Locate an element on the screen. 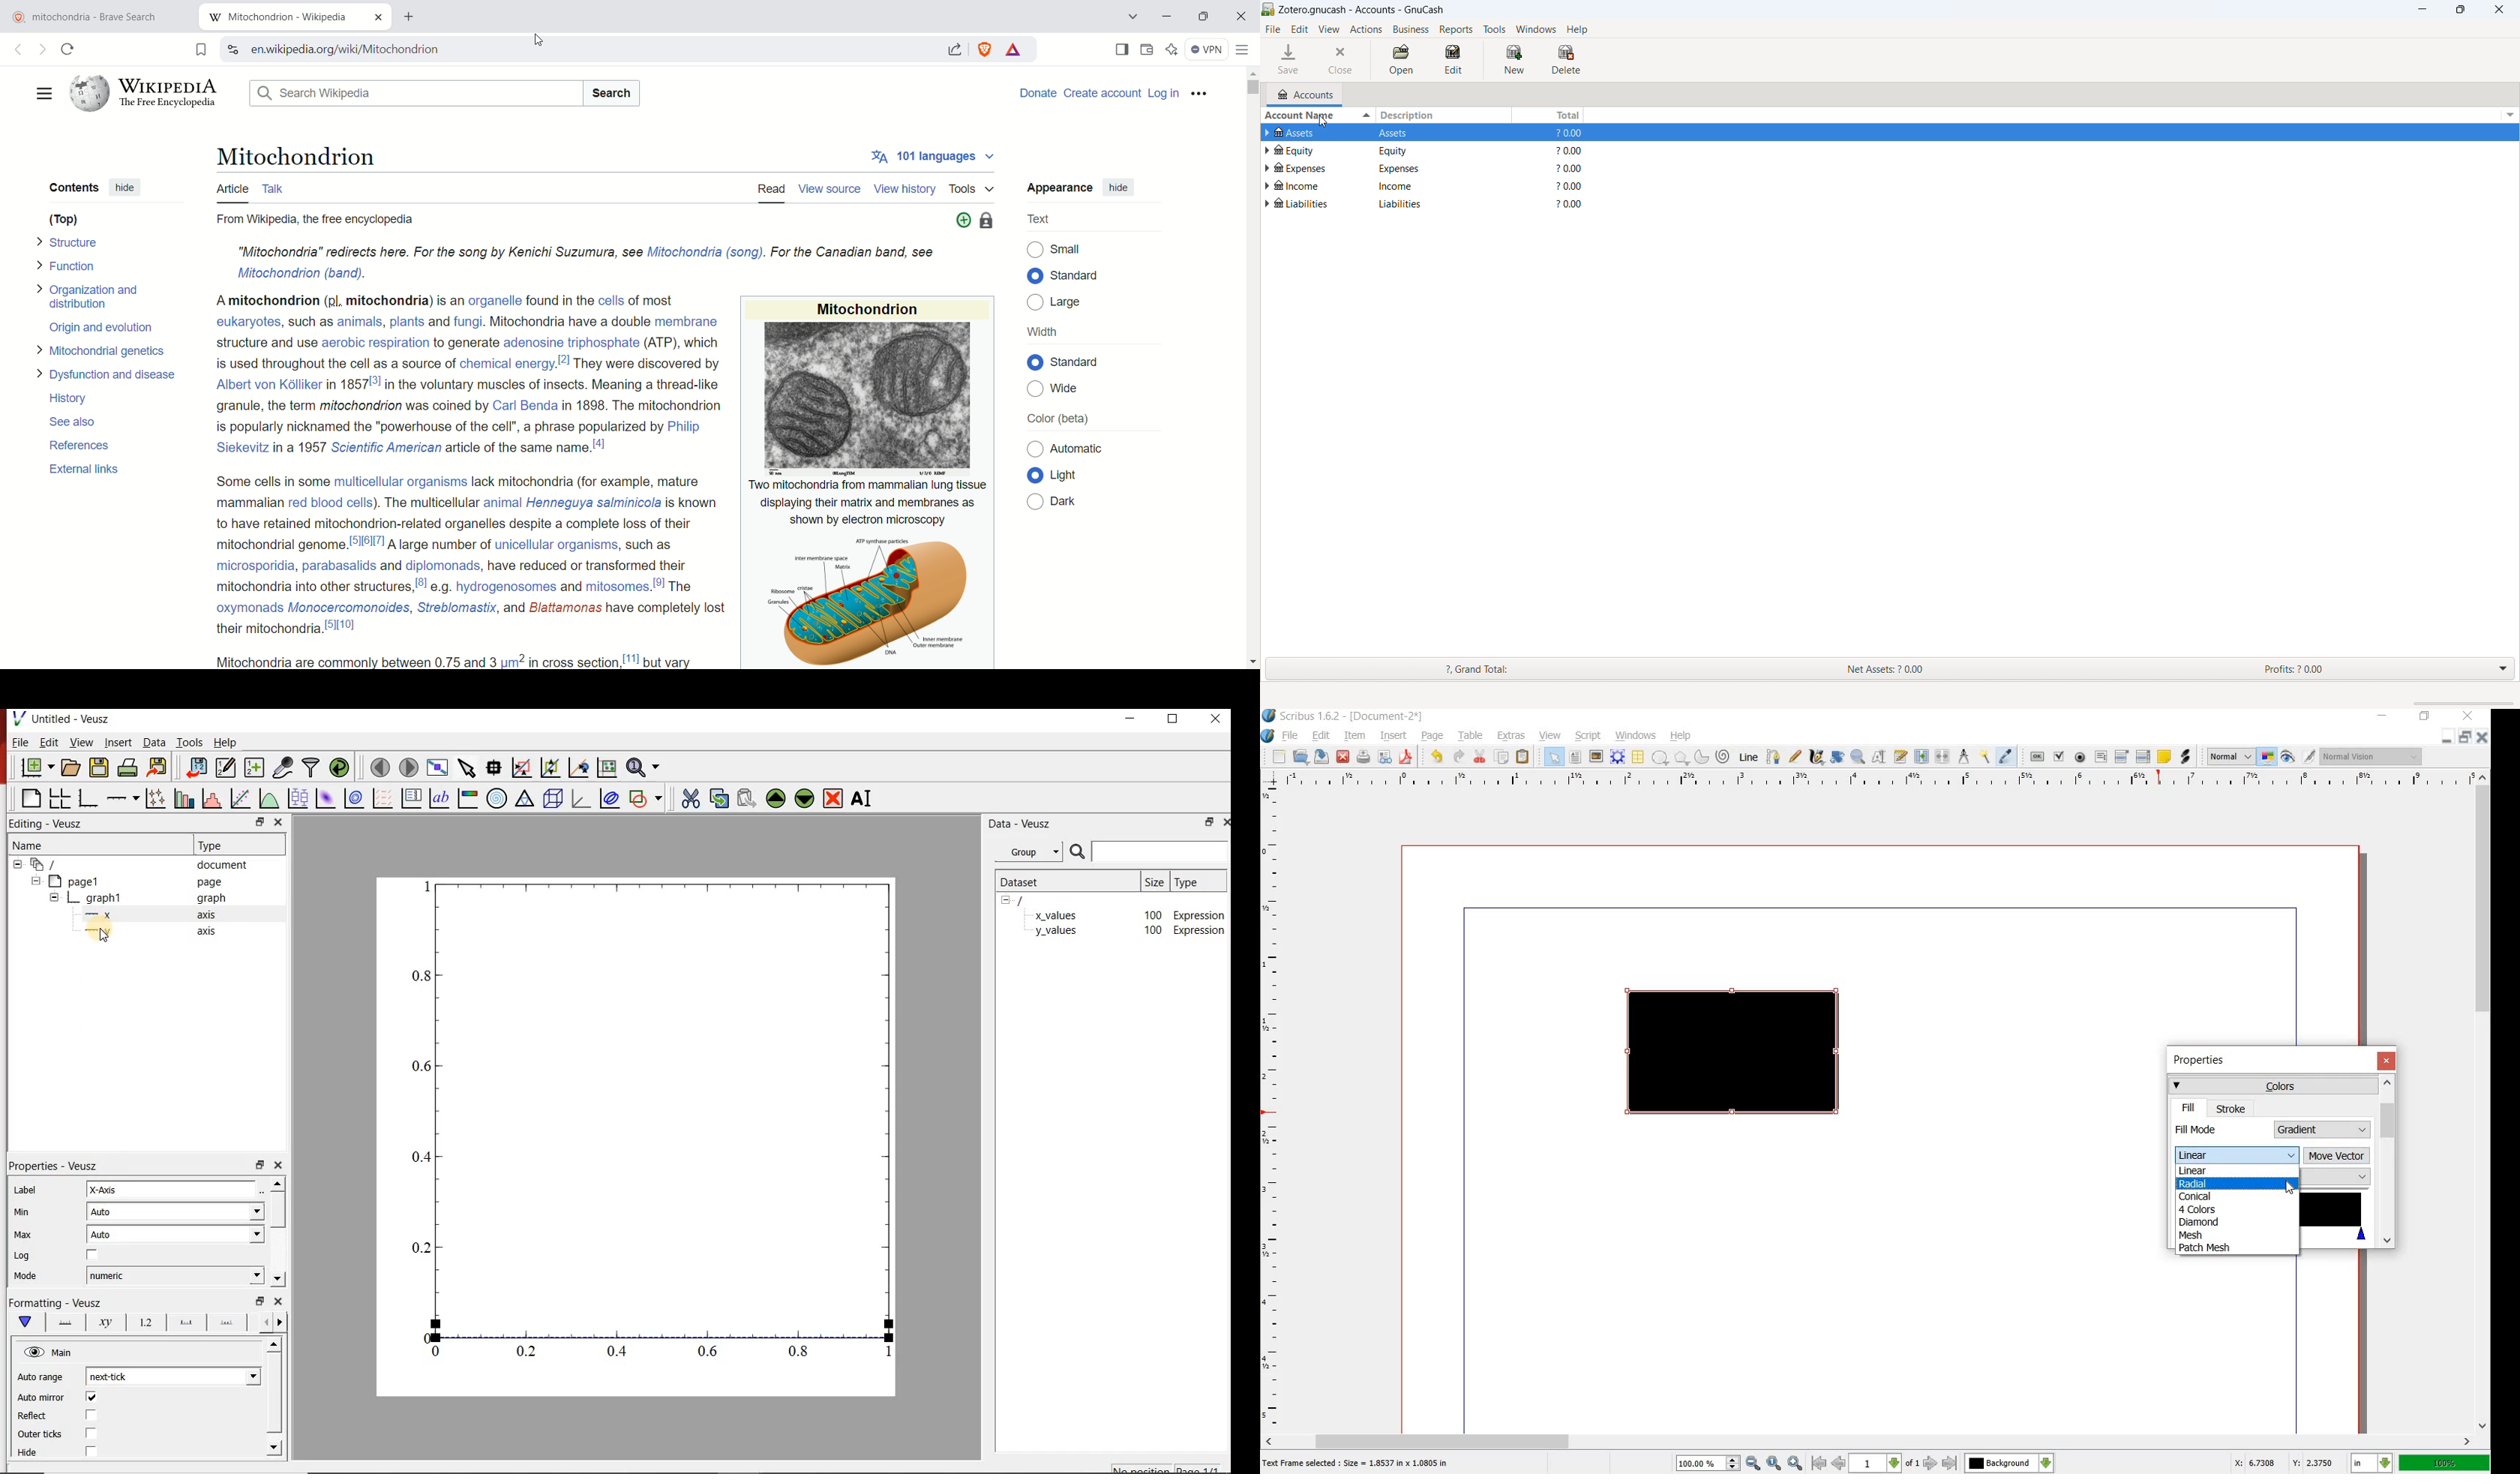 Image resolution: width=2520 pixels, height=1484 pixels. mesh is located at coordinates (2196, 1234).